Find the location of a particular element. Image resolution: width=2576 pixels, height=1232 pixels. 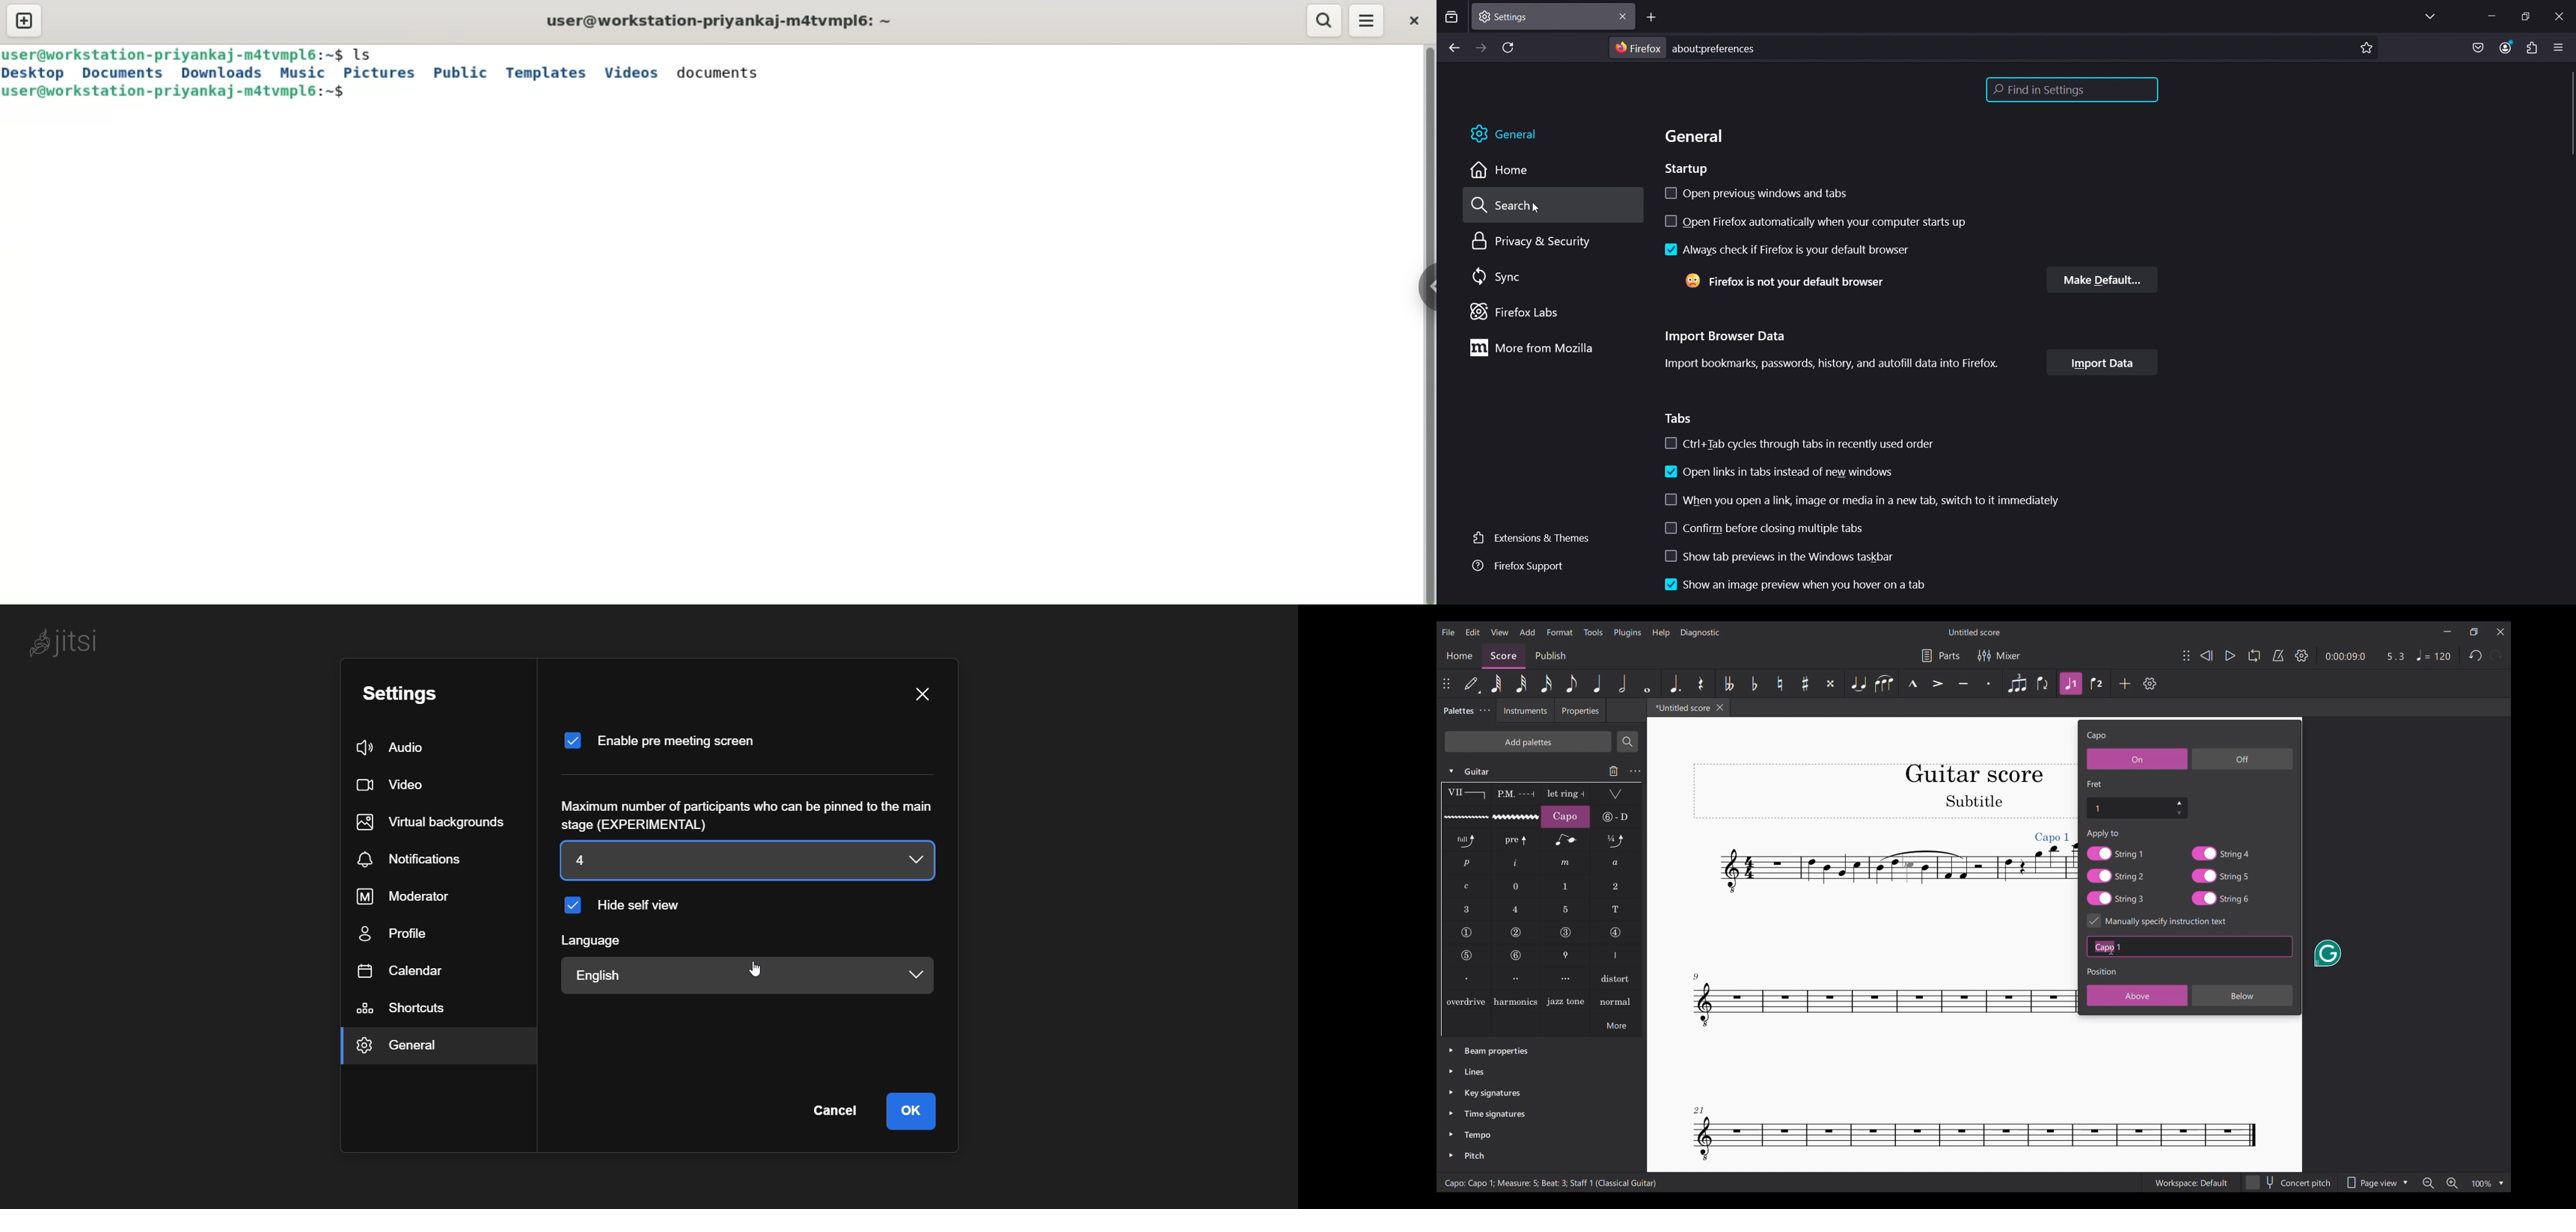

Play is located at coordinates (2231, 656).